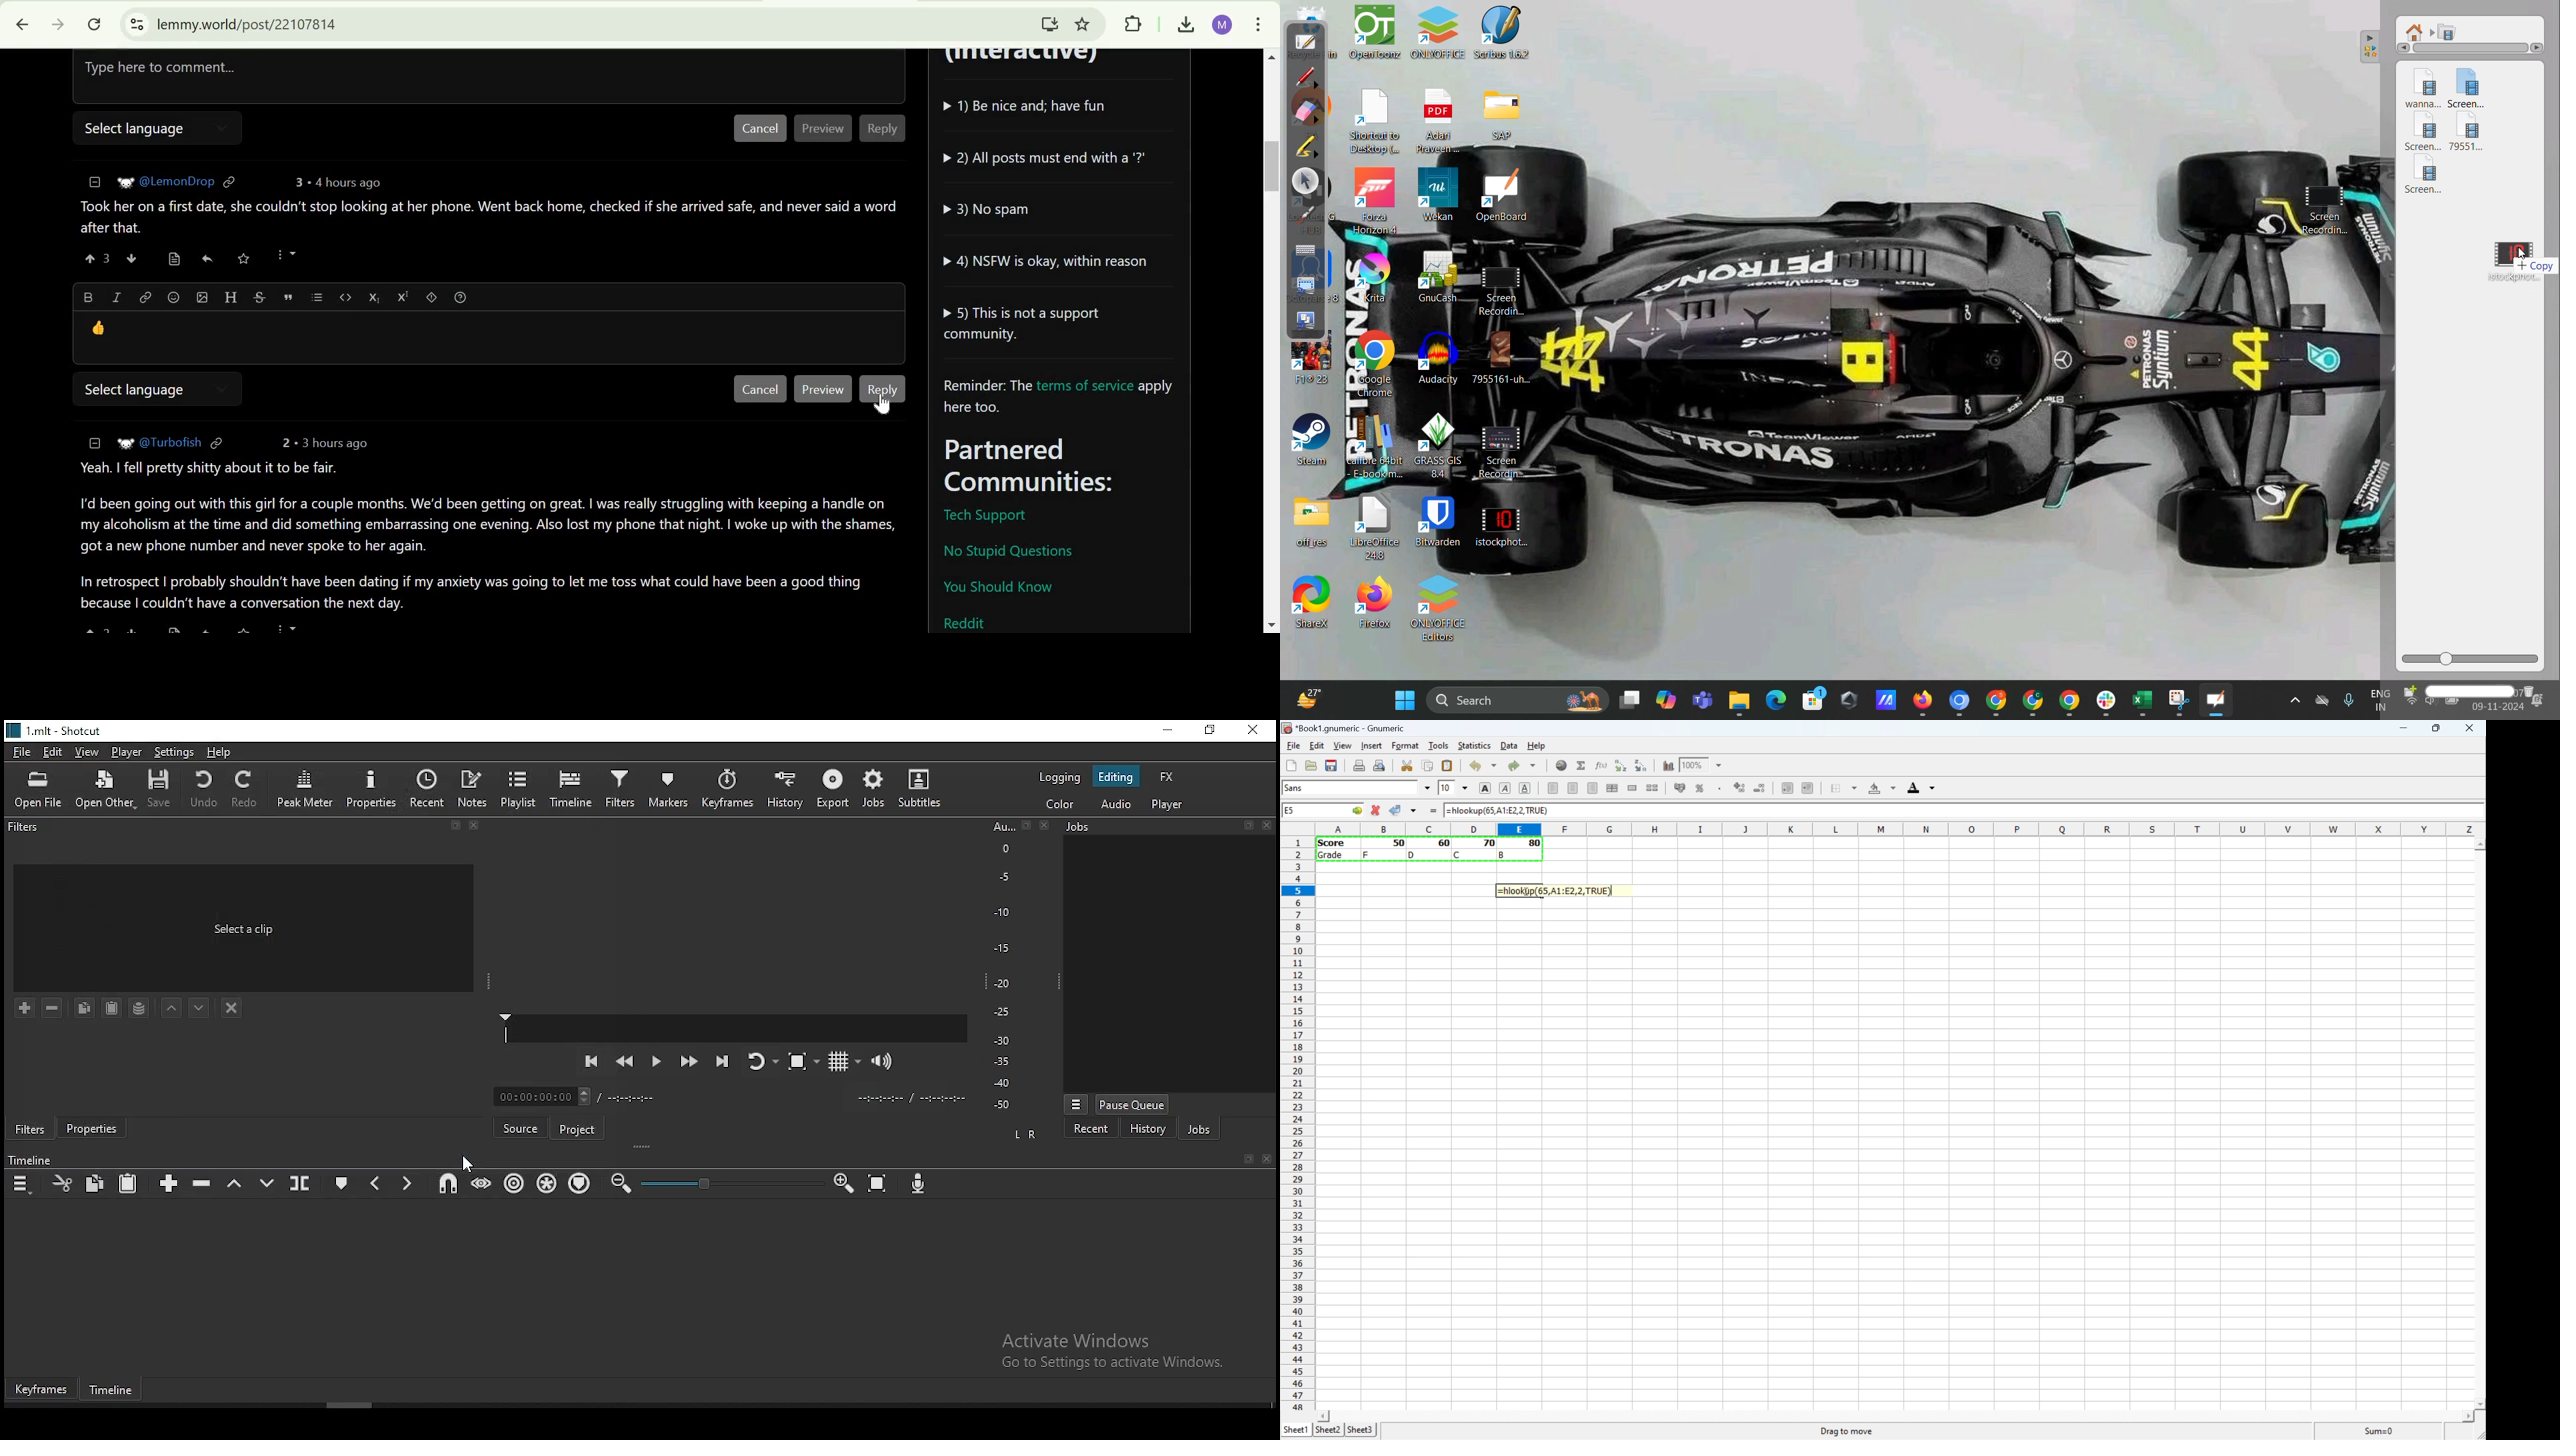  Describe the element at coordinates (1600, 765) in the screenshot. I see `Edit a function into the current cell` at that location.